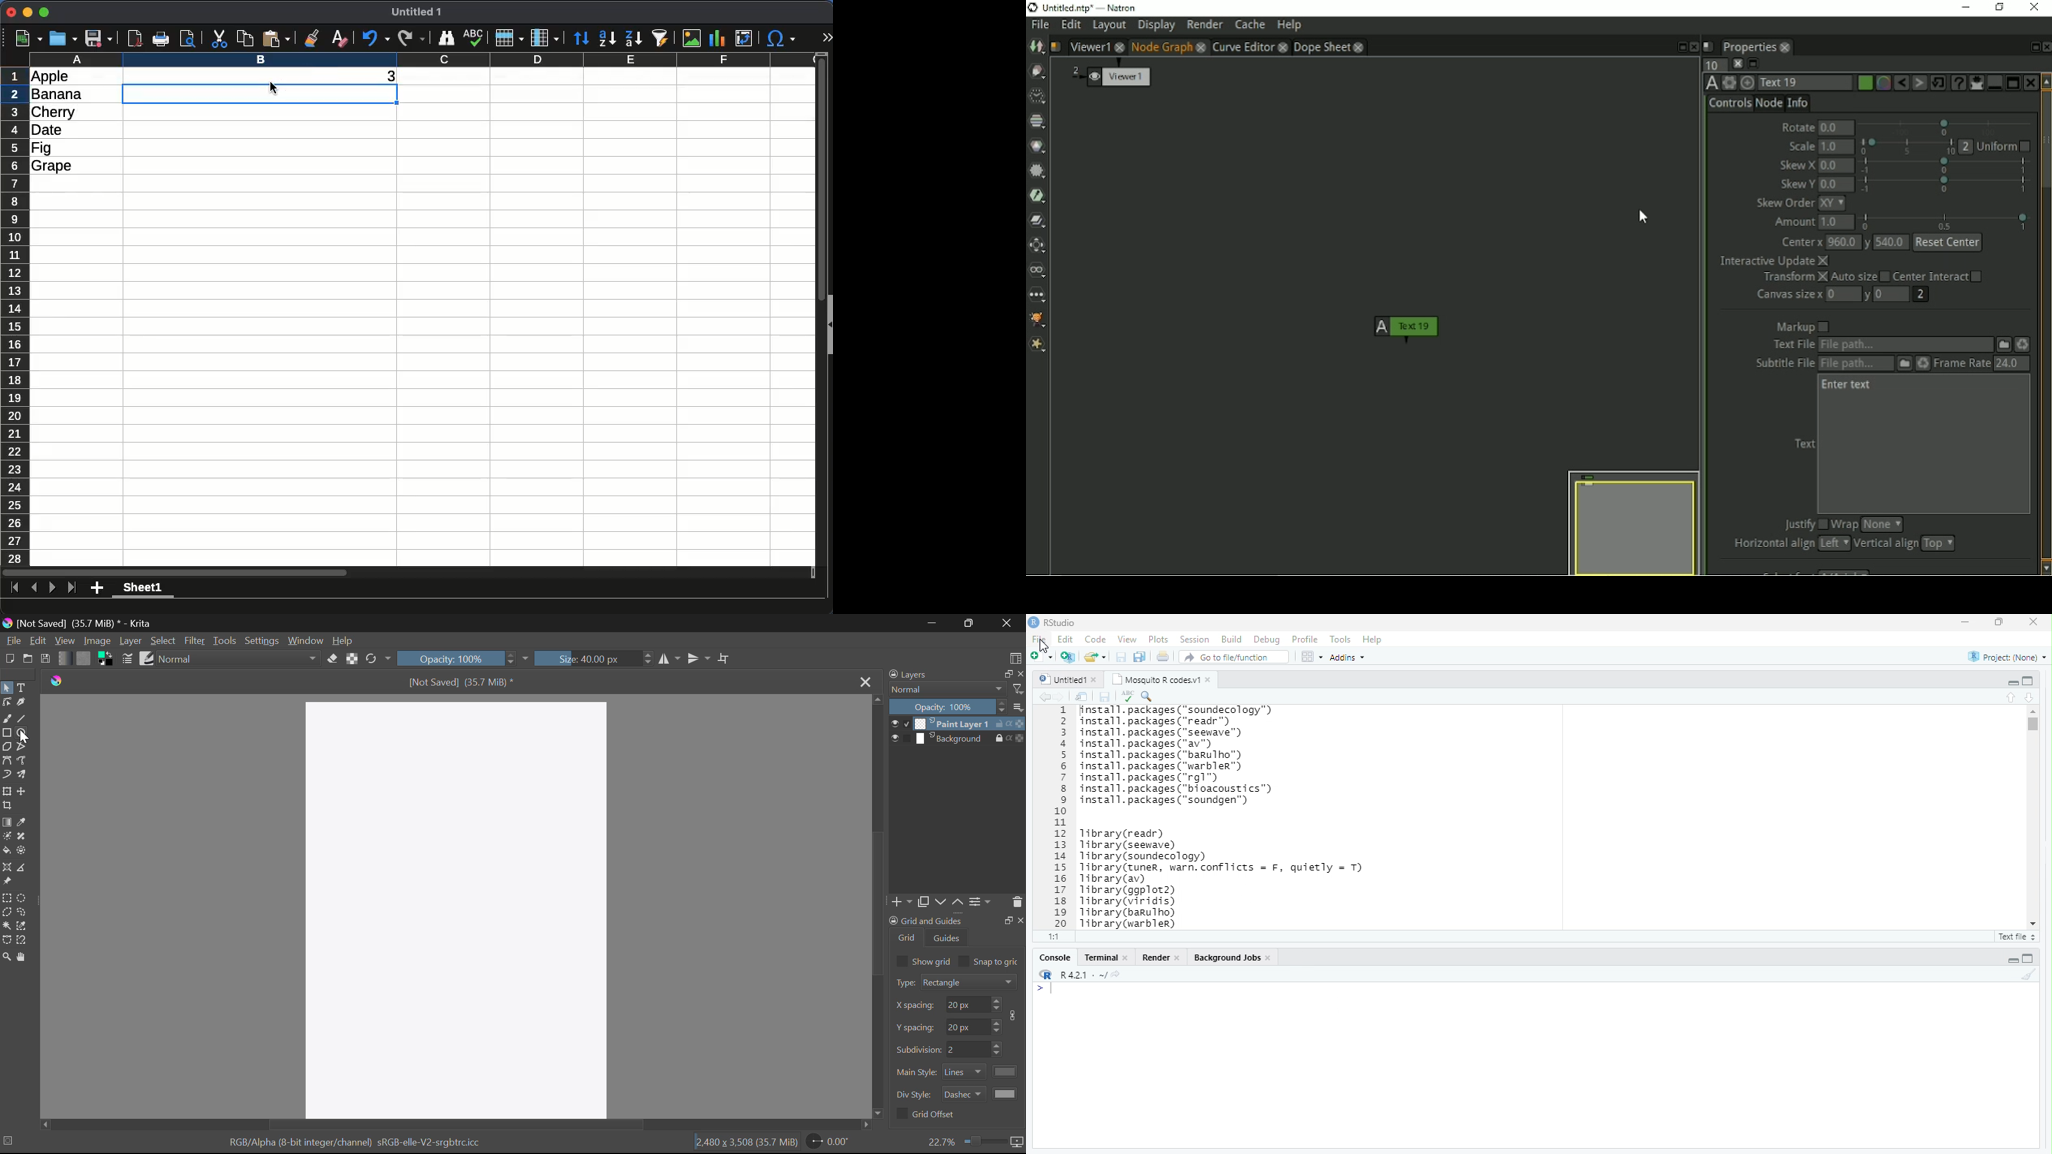 This screenshot has width=2072, height=1176. Describe the element at coordinates (22, 958) in the screenshot. I see `Pan` at that location.